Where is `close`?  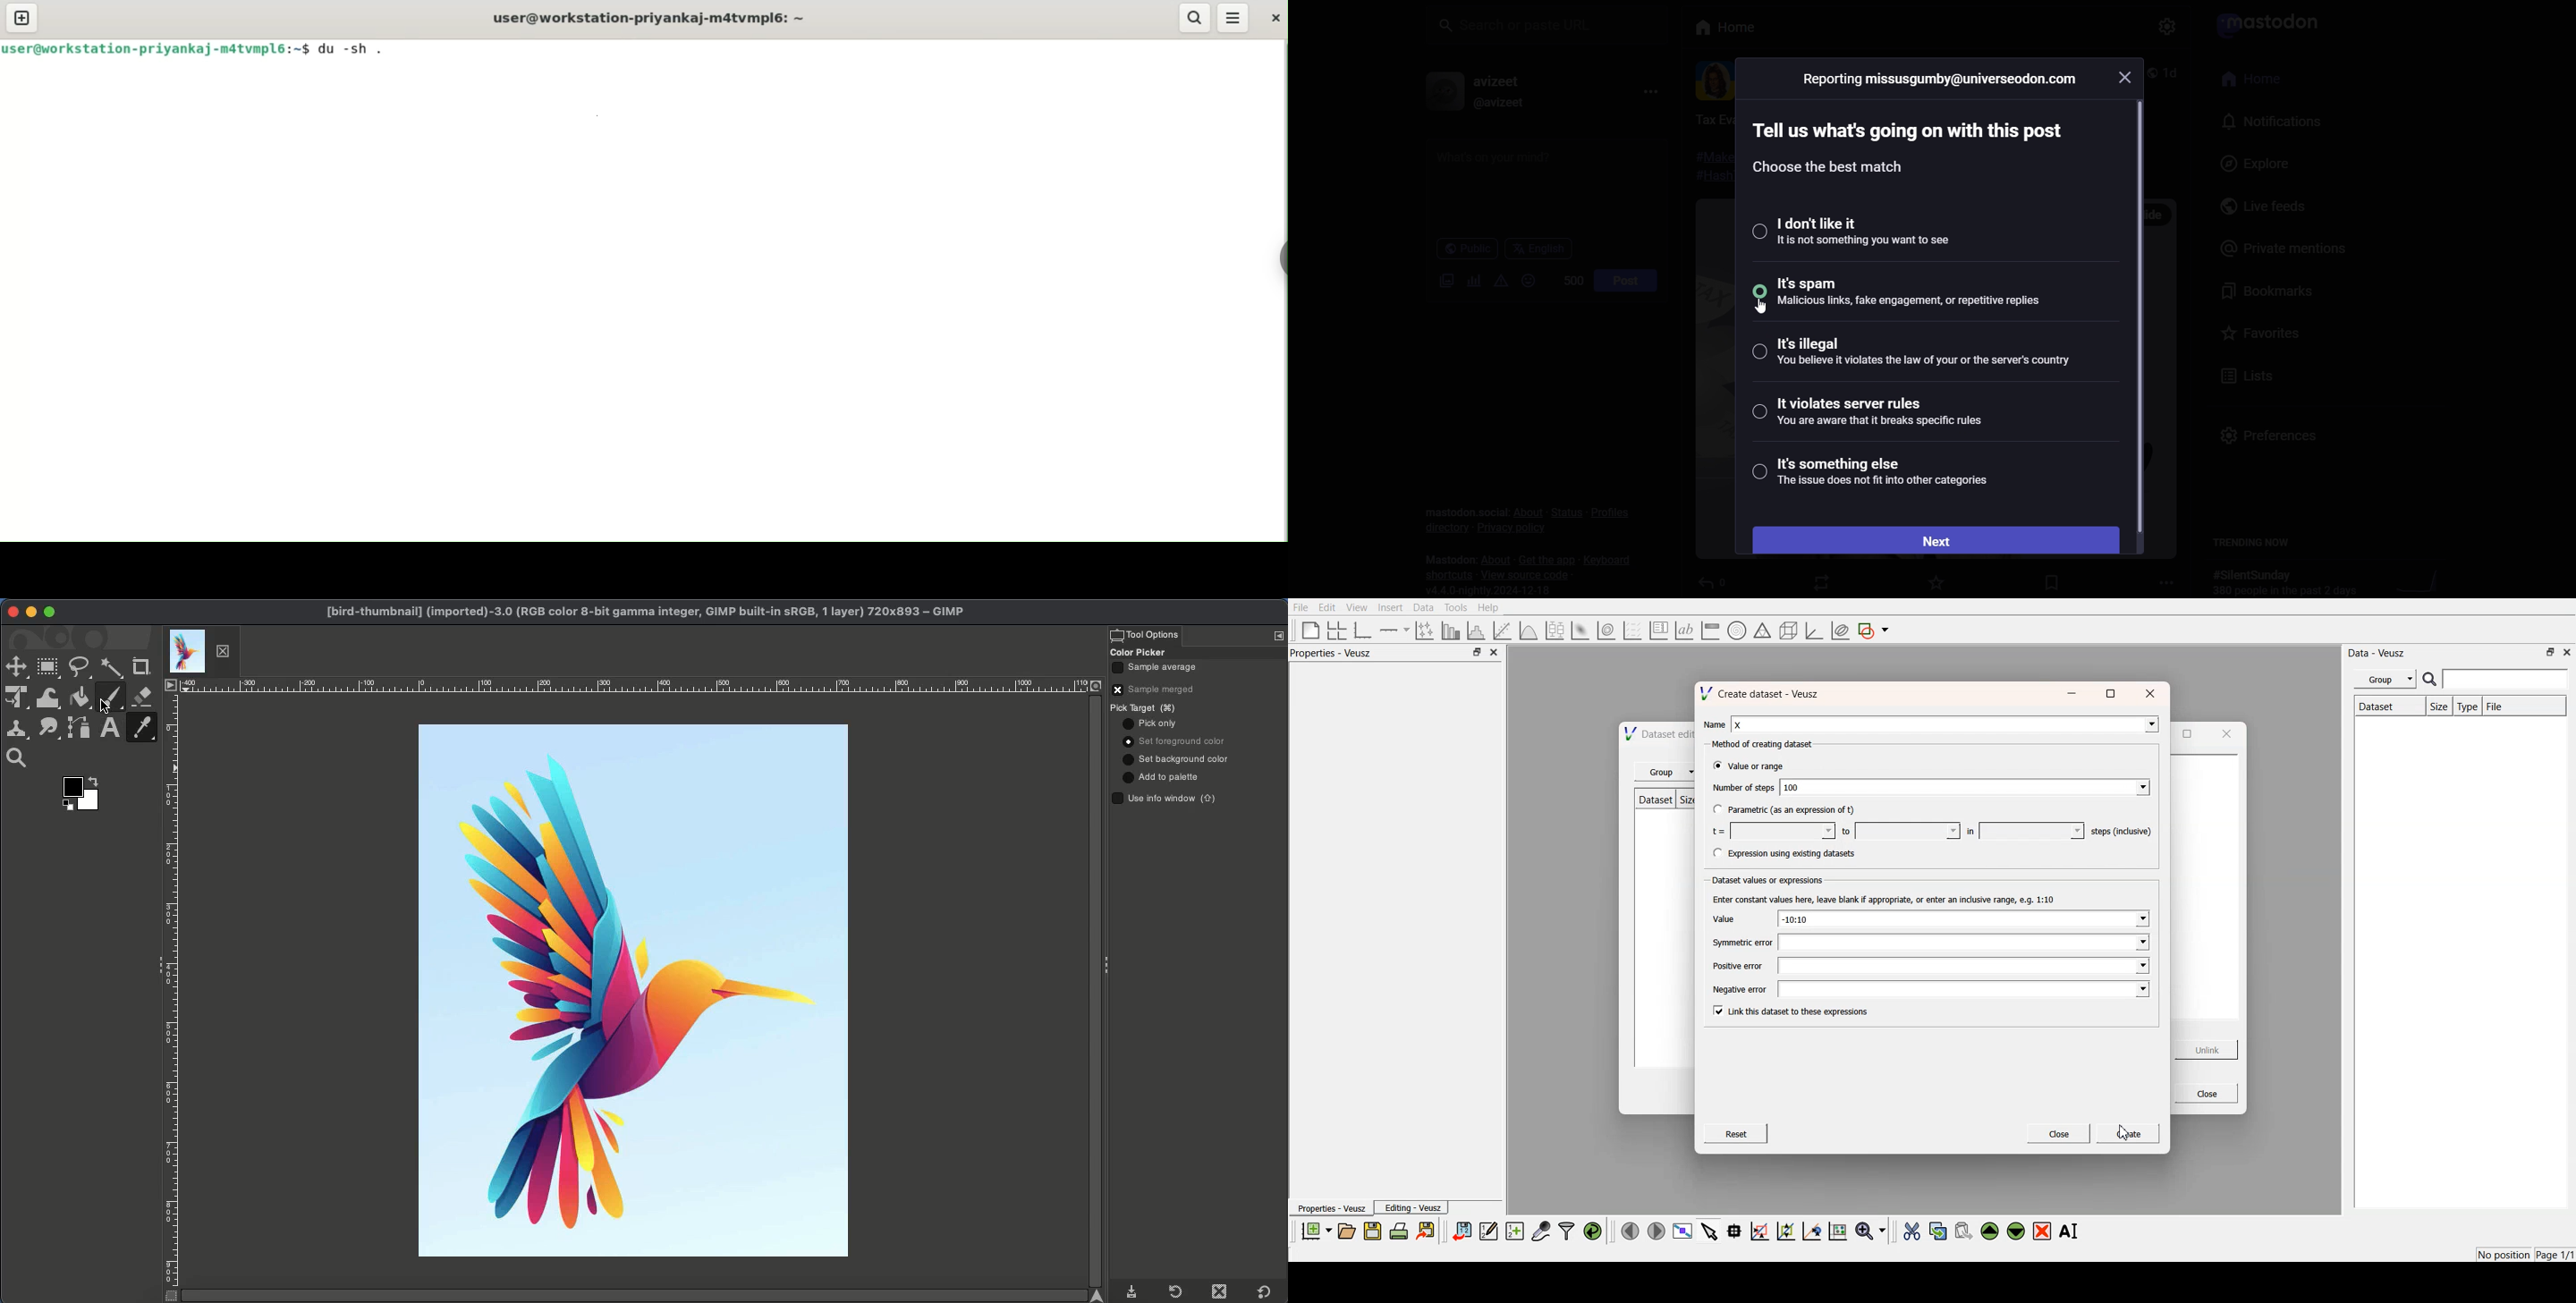 close is located at coordinates (2126, 76).